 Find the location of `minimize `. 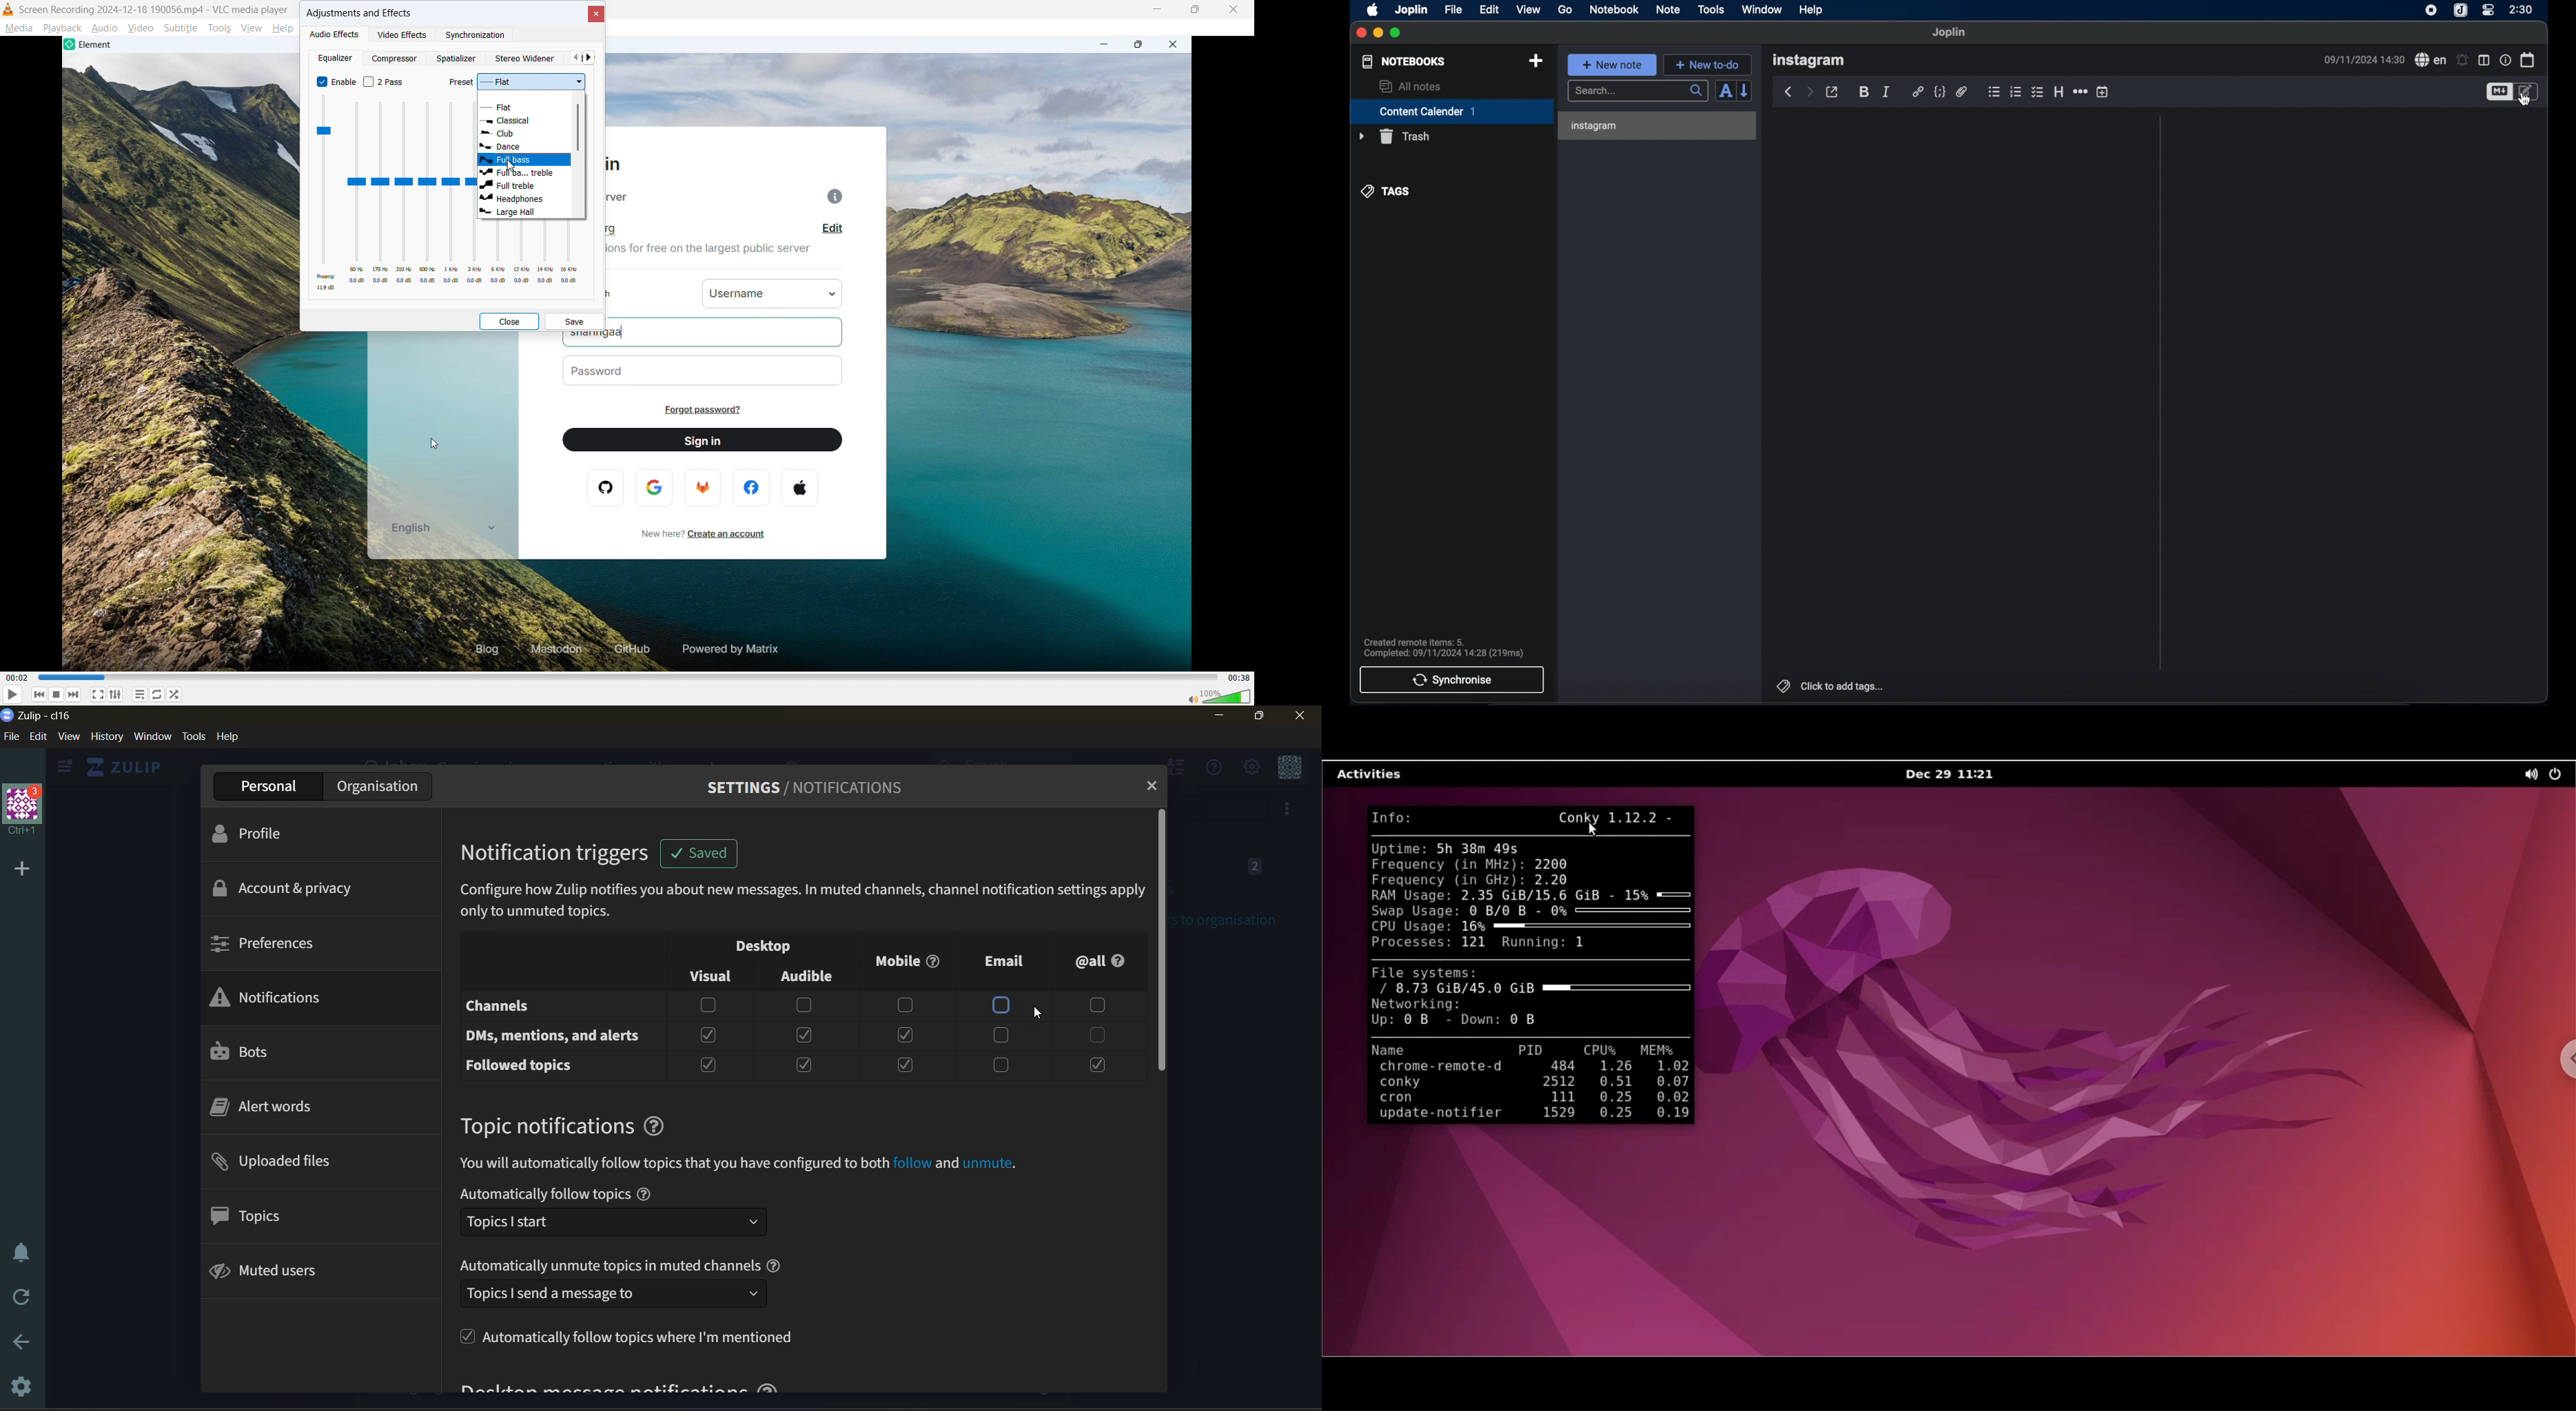

minimize  is located at coordinates (1159, 10).